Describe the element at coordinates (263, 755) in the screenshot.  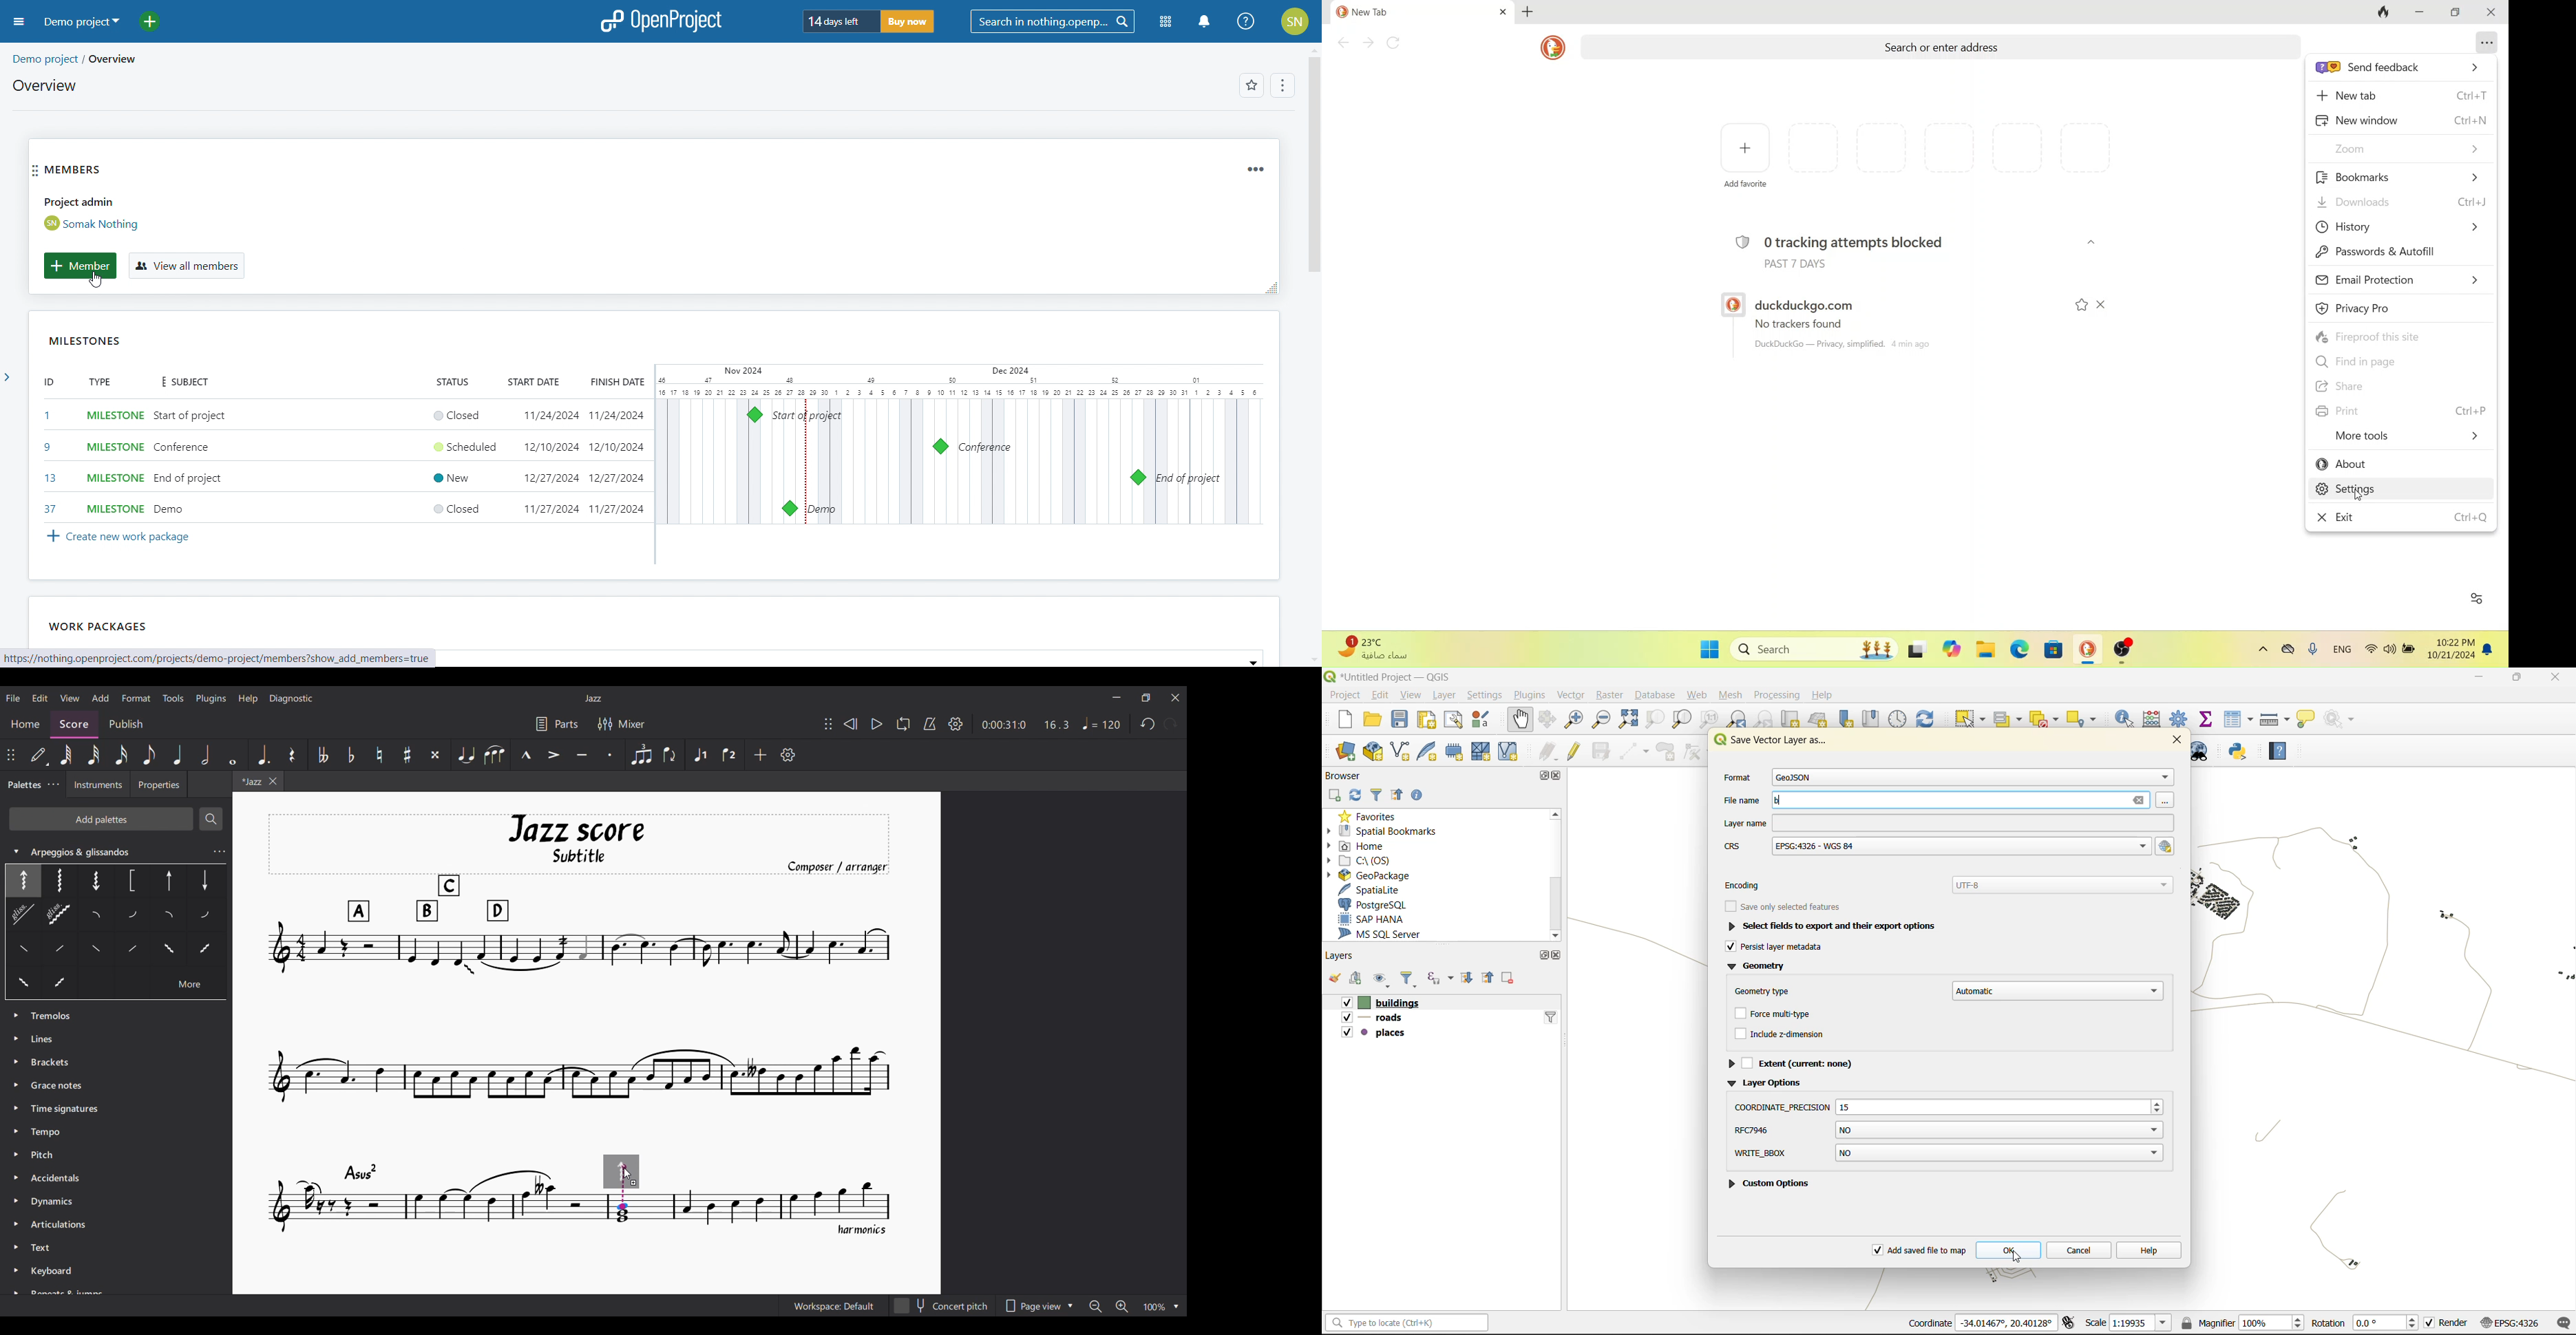
I see `Augmentation dot` at that location.